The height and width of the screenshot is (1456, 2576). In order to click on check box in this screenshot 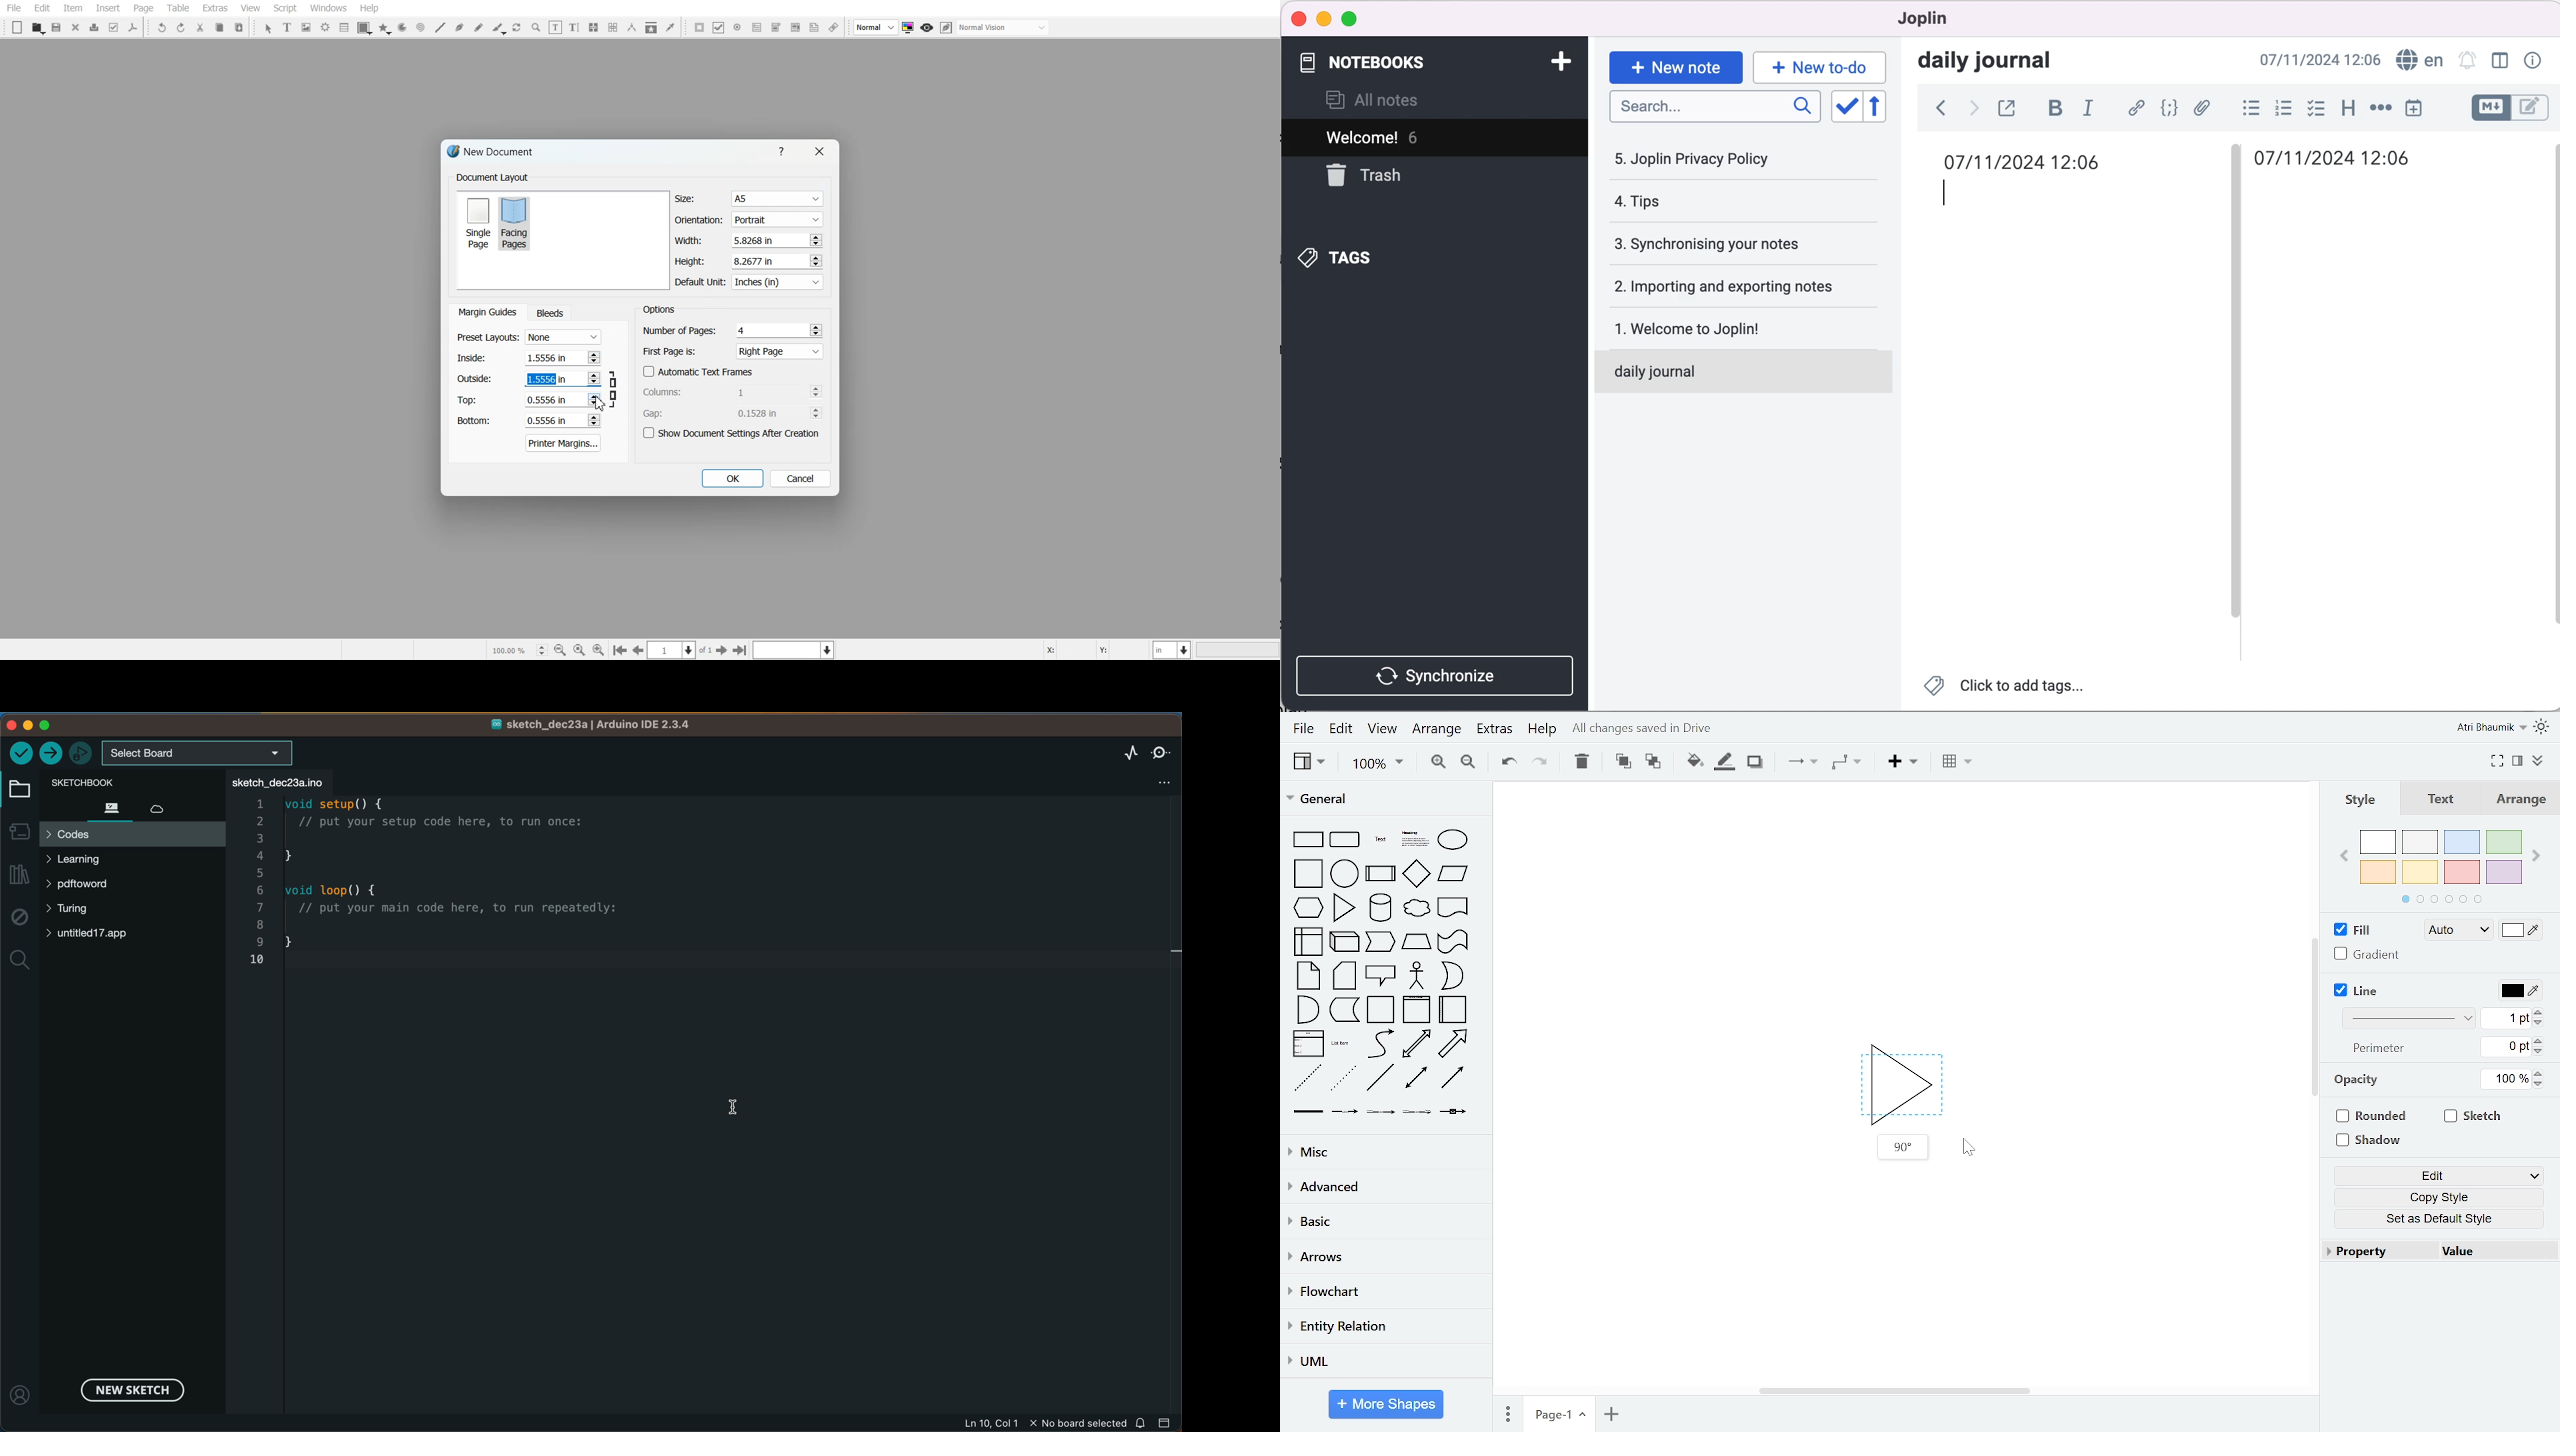, I will do `click(2312, 108)`.